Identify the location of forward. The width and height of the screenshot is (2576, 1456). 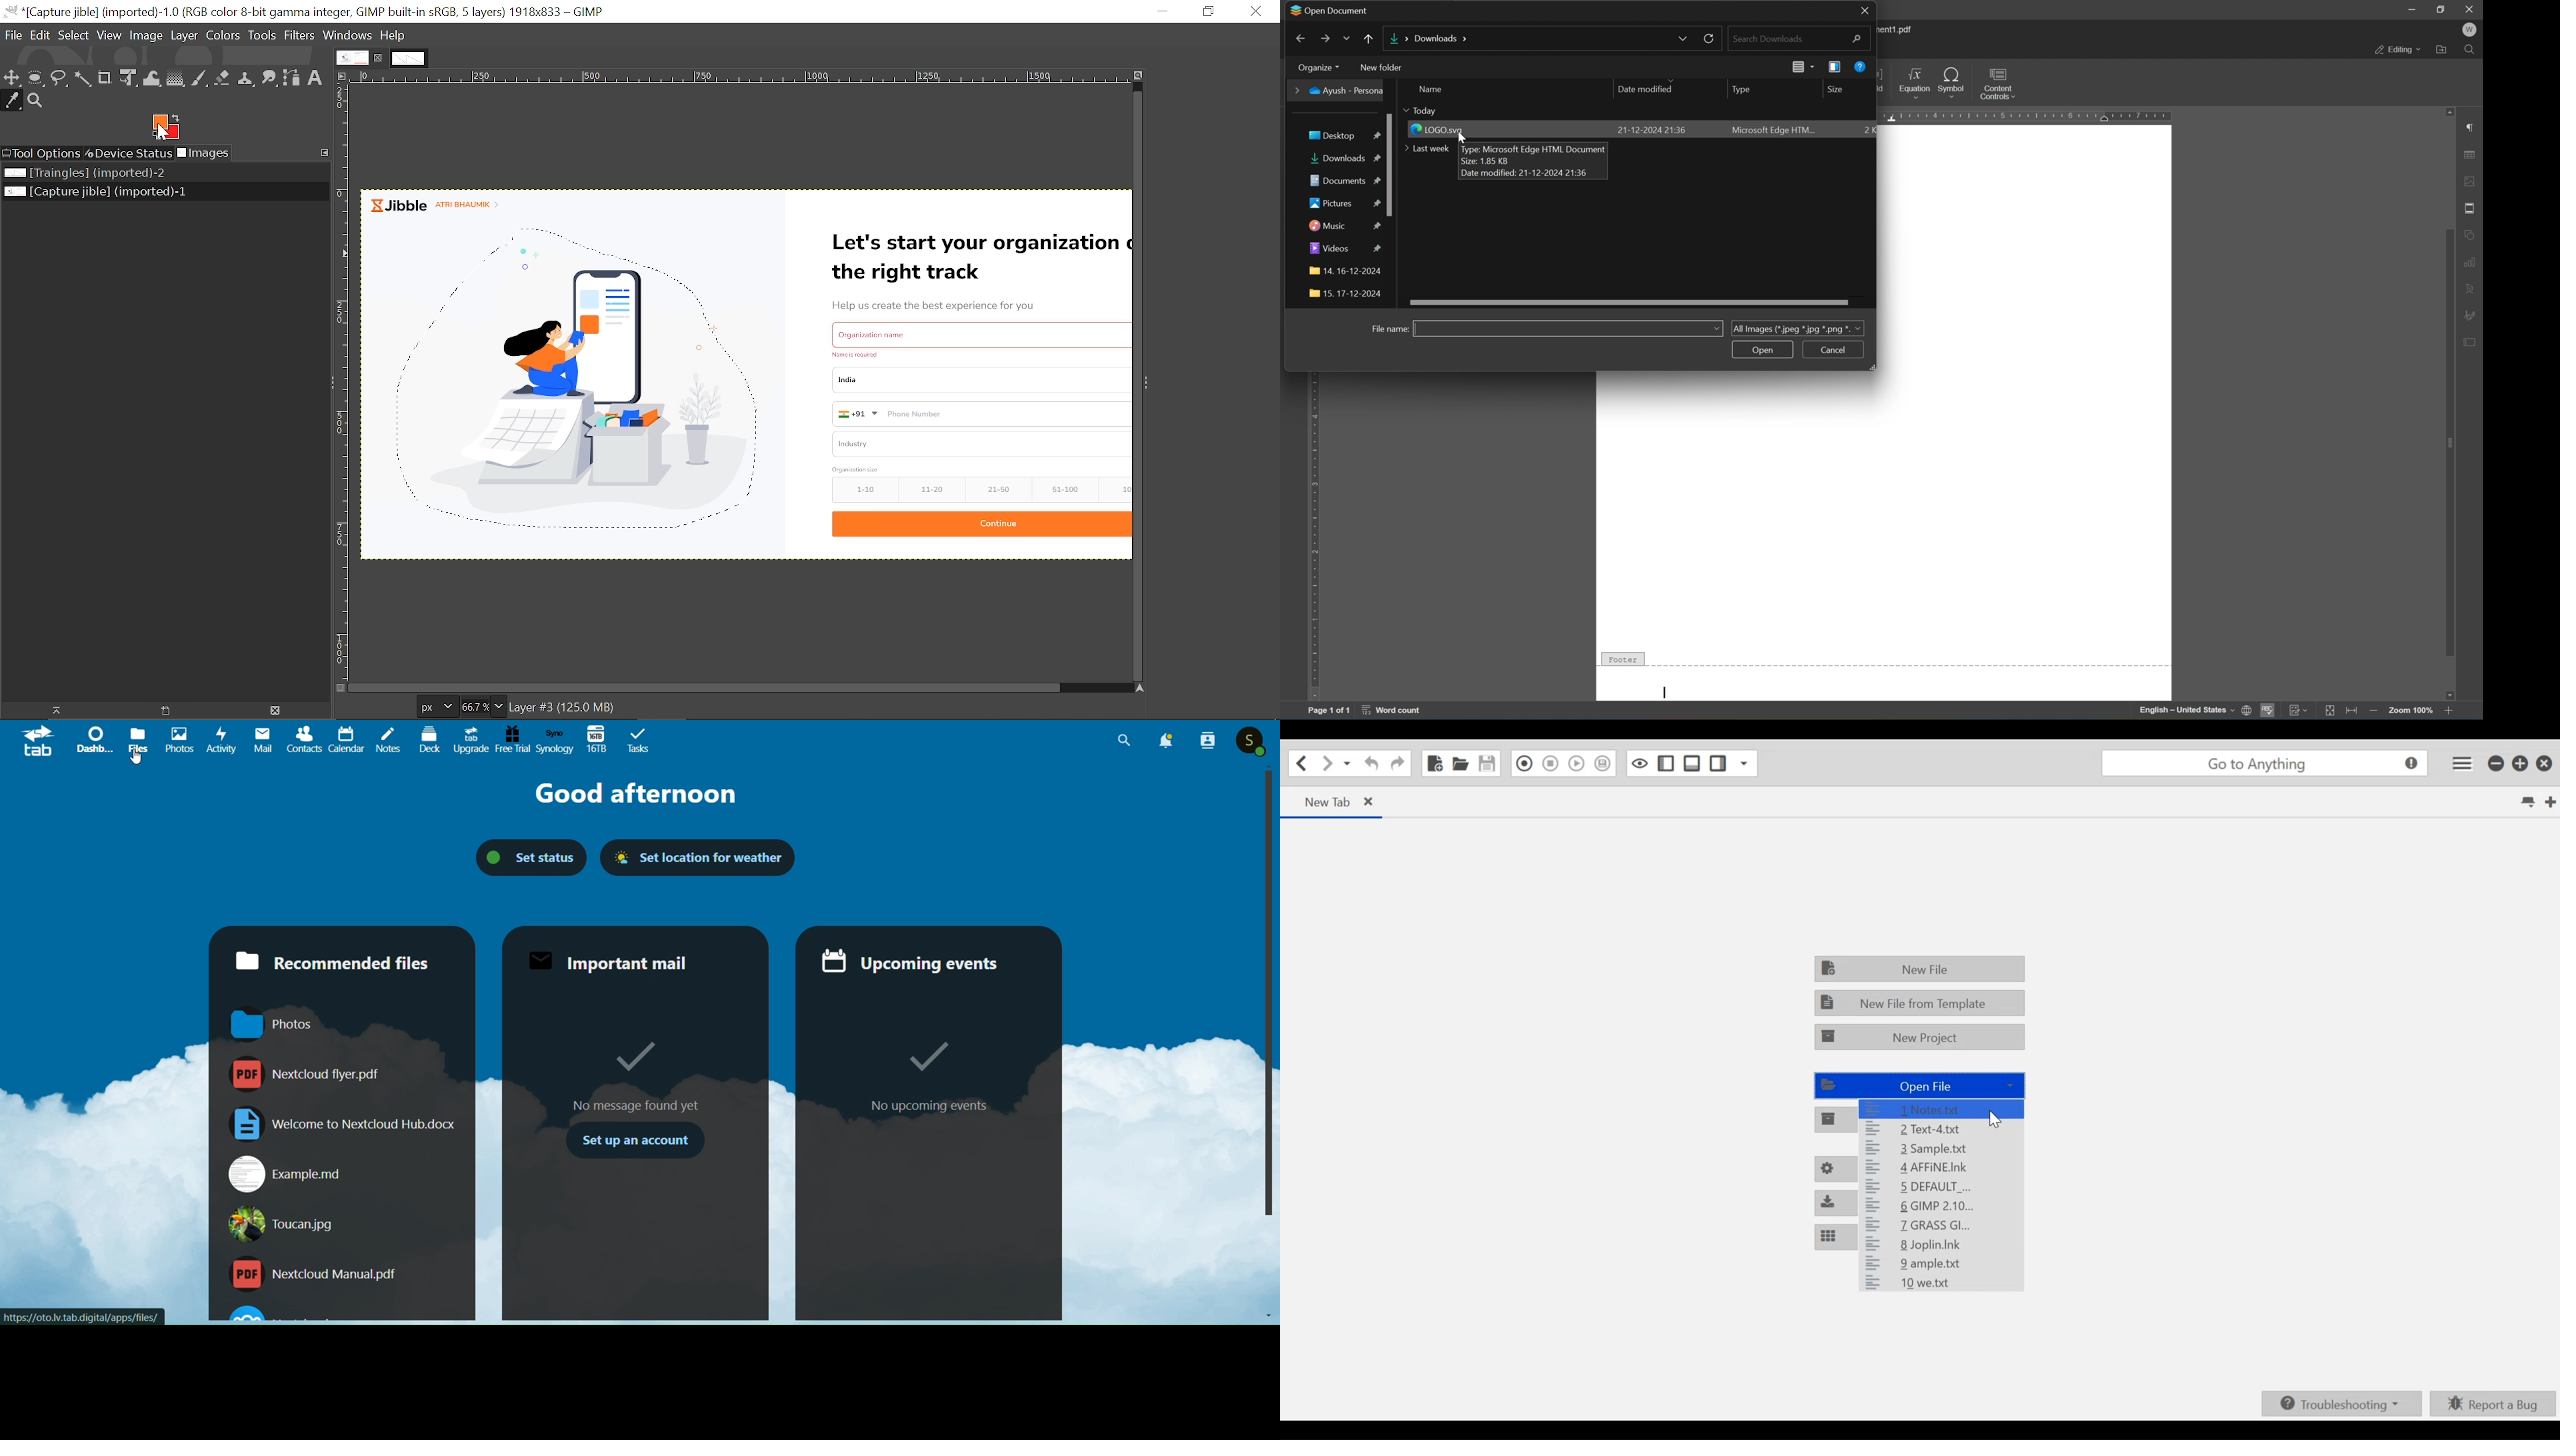
(1323, 39).